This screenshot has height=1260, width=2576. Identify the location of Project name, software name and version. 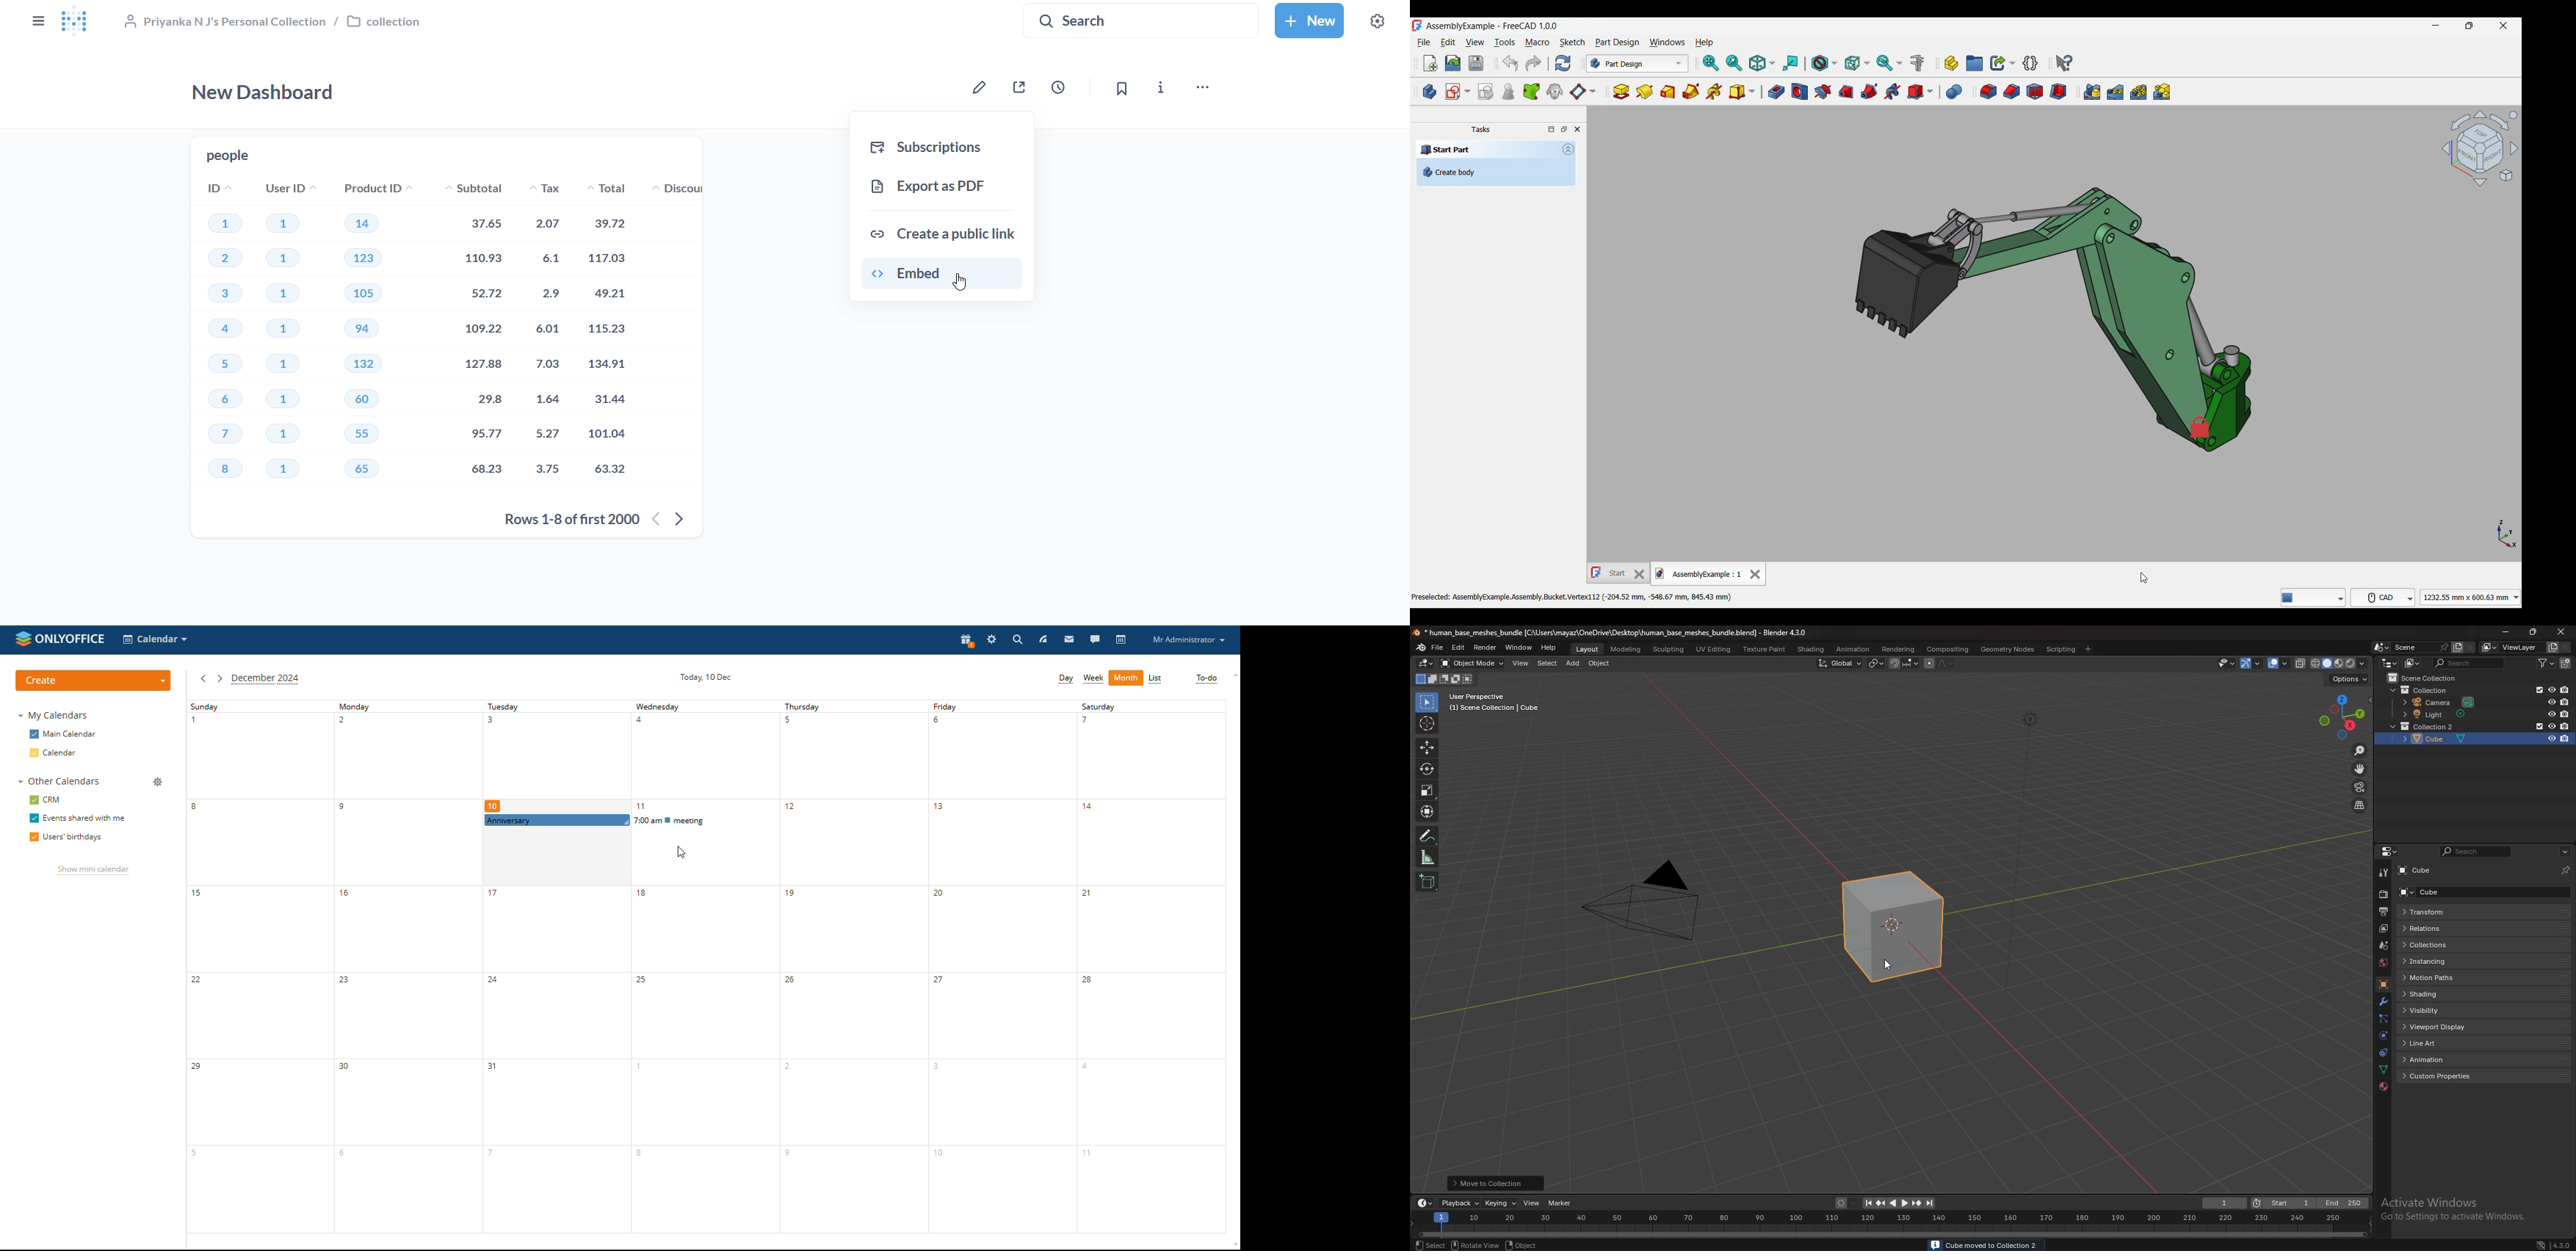
(1493, 26).